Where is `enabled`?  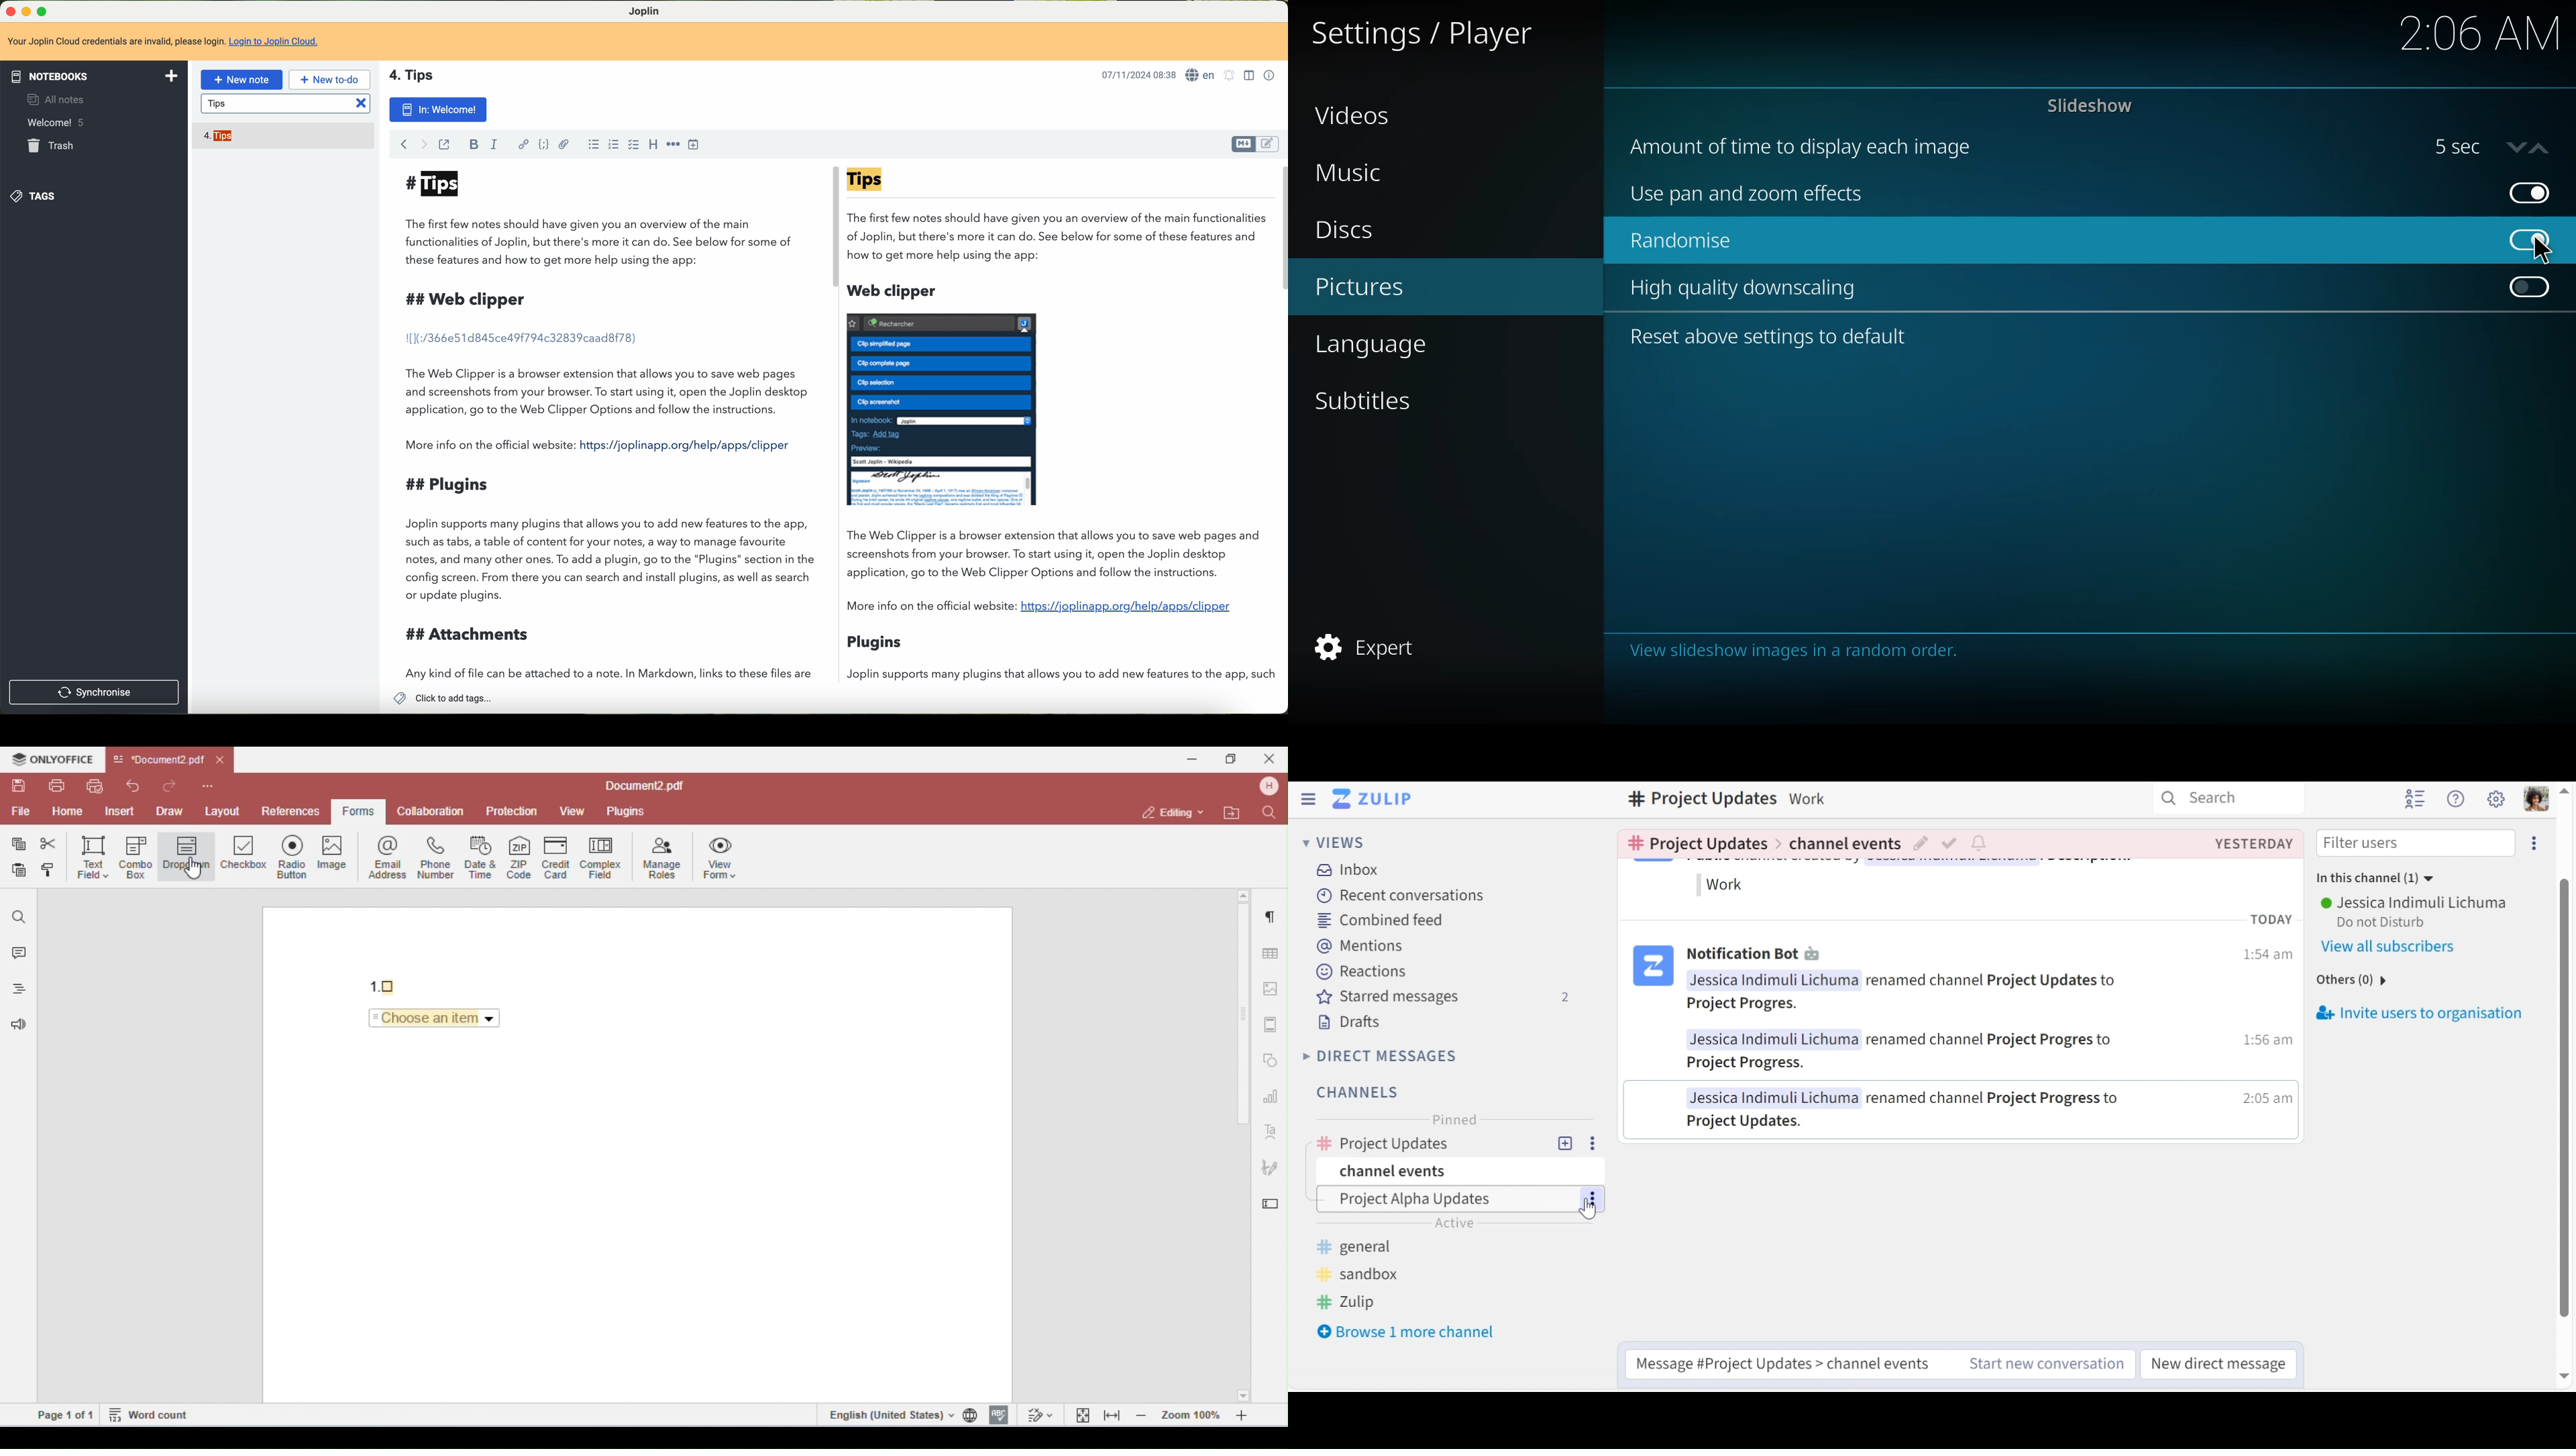 enabled is located at coordinates (2526, 238).